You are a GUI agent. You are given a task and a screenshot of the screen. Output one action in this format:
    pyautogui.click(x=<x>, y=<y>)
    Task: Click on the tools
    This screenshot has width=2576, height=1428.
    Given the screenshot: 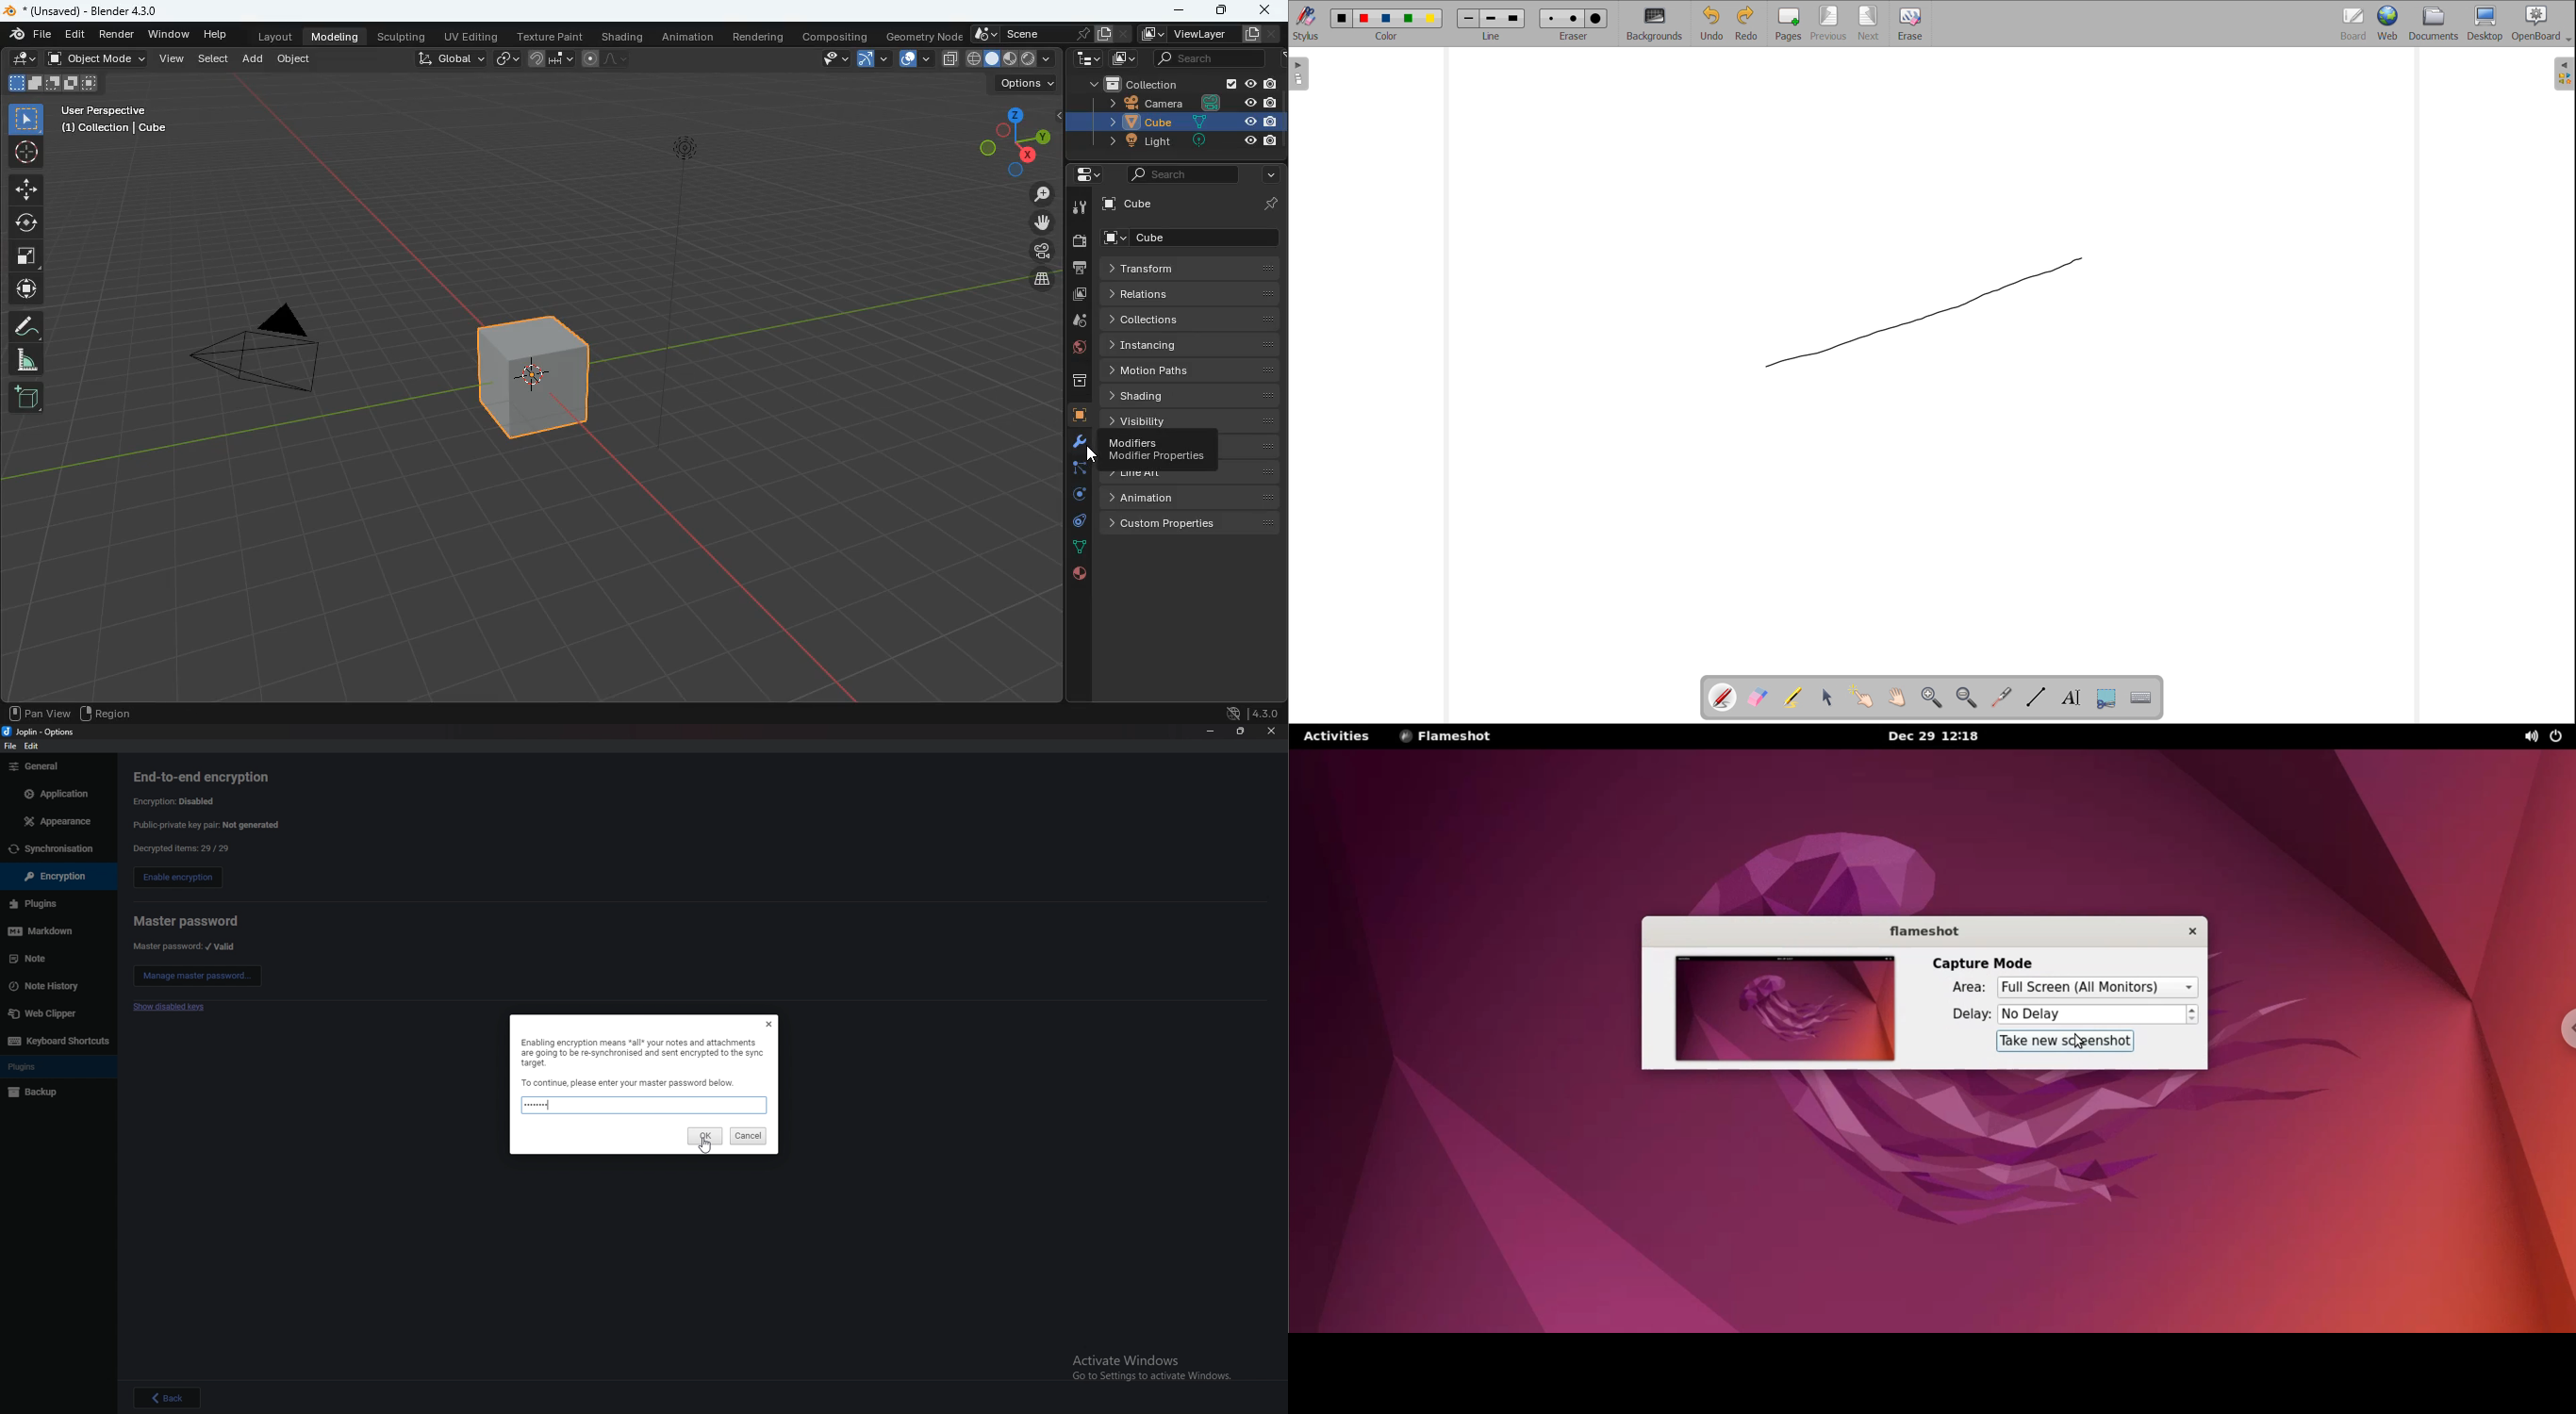 What is the action you would take?
    pyautogui.click(x=1080, y=207)
    